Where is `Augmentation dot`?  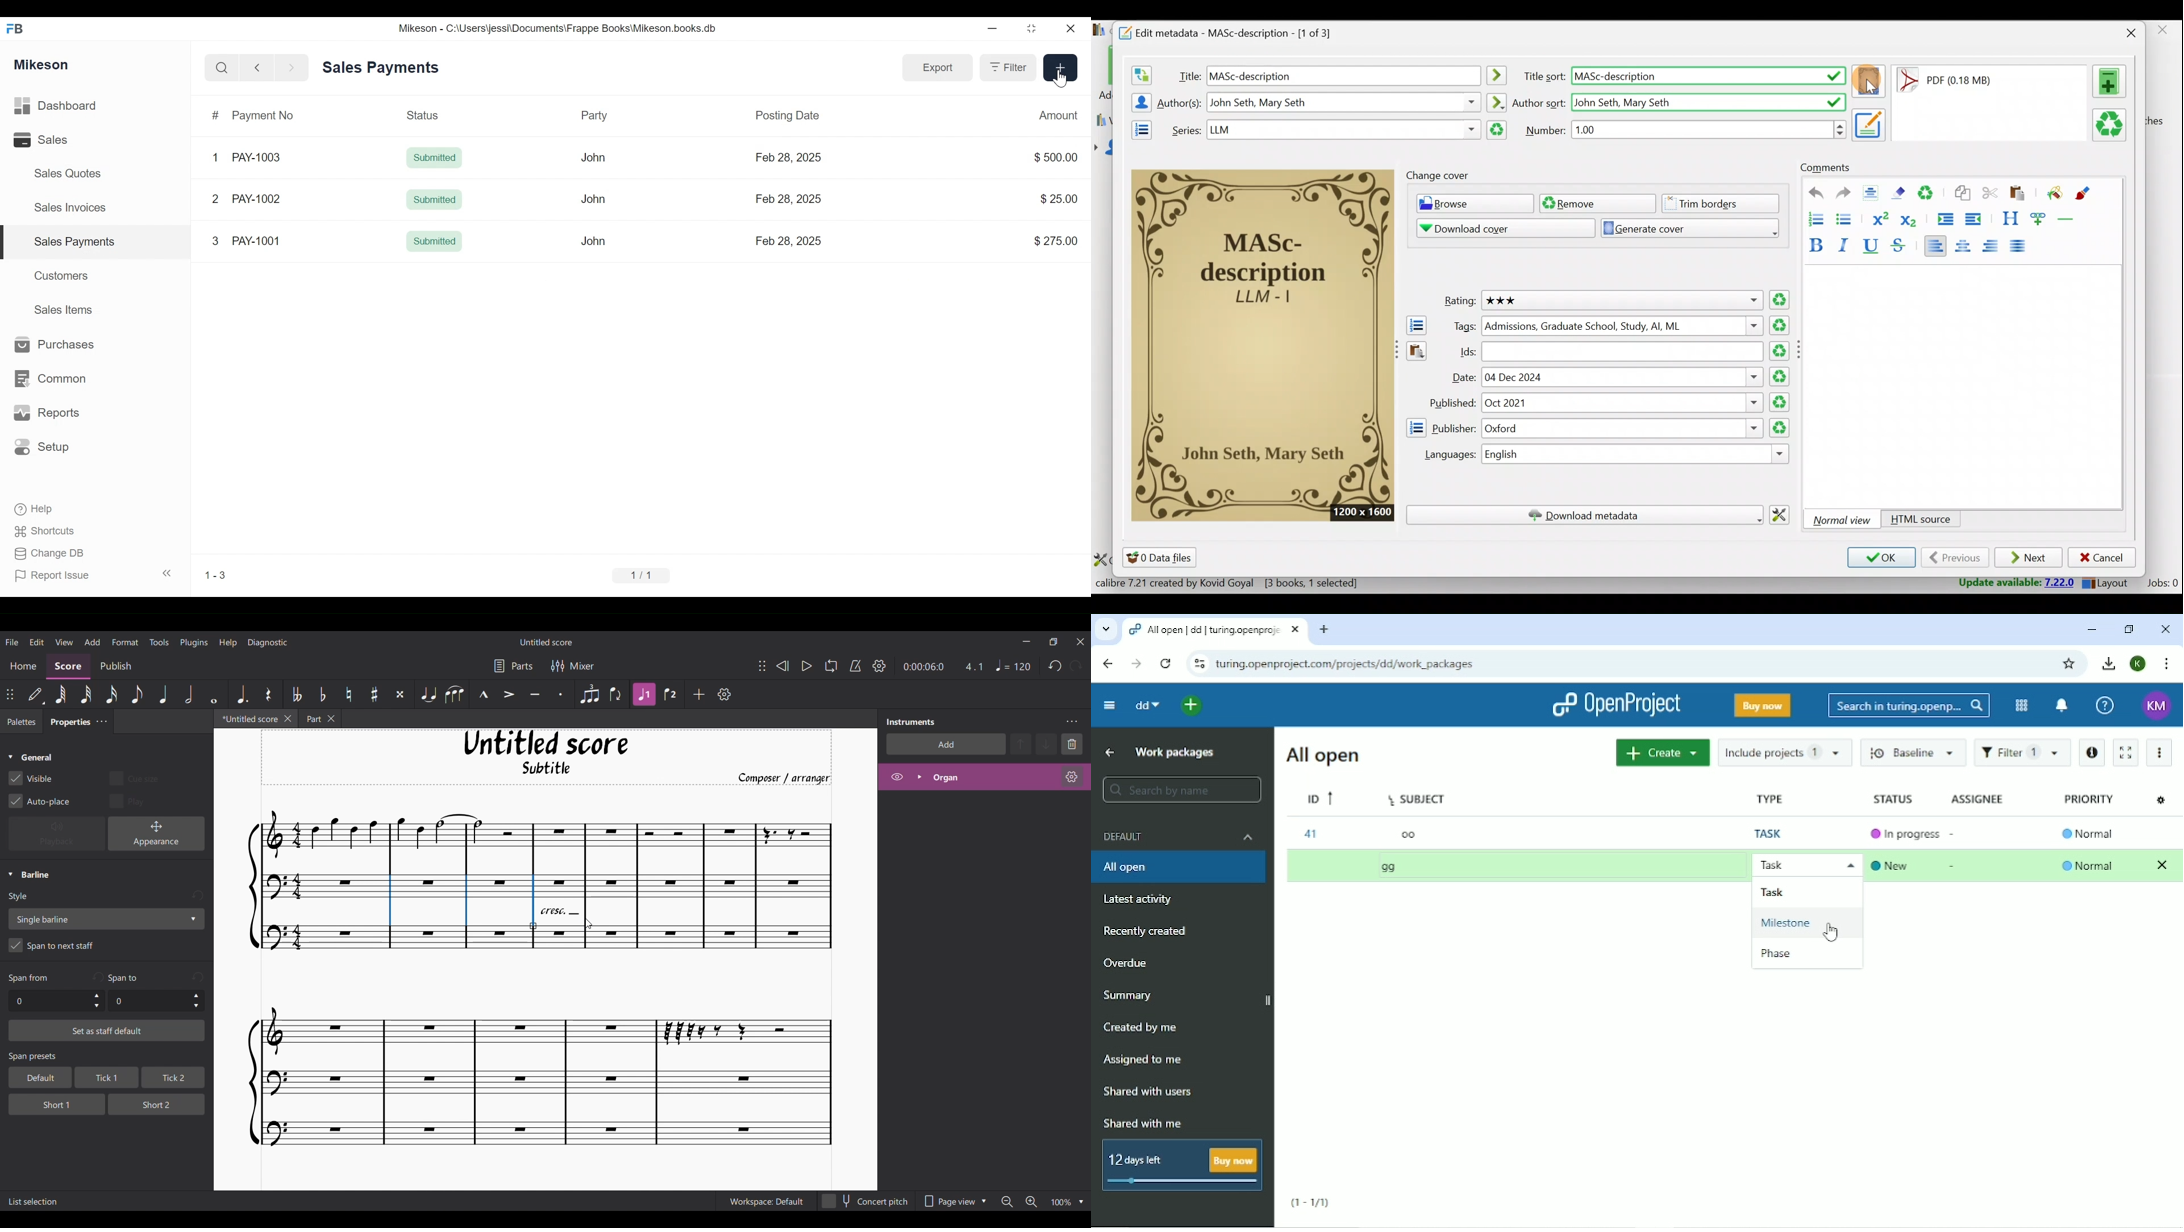 Augmentation dot is located at coordinates (241, 694).